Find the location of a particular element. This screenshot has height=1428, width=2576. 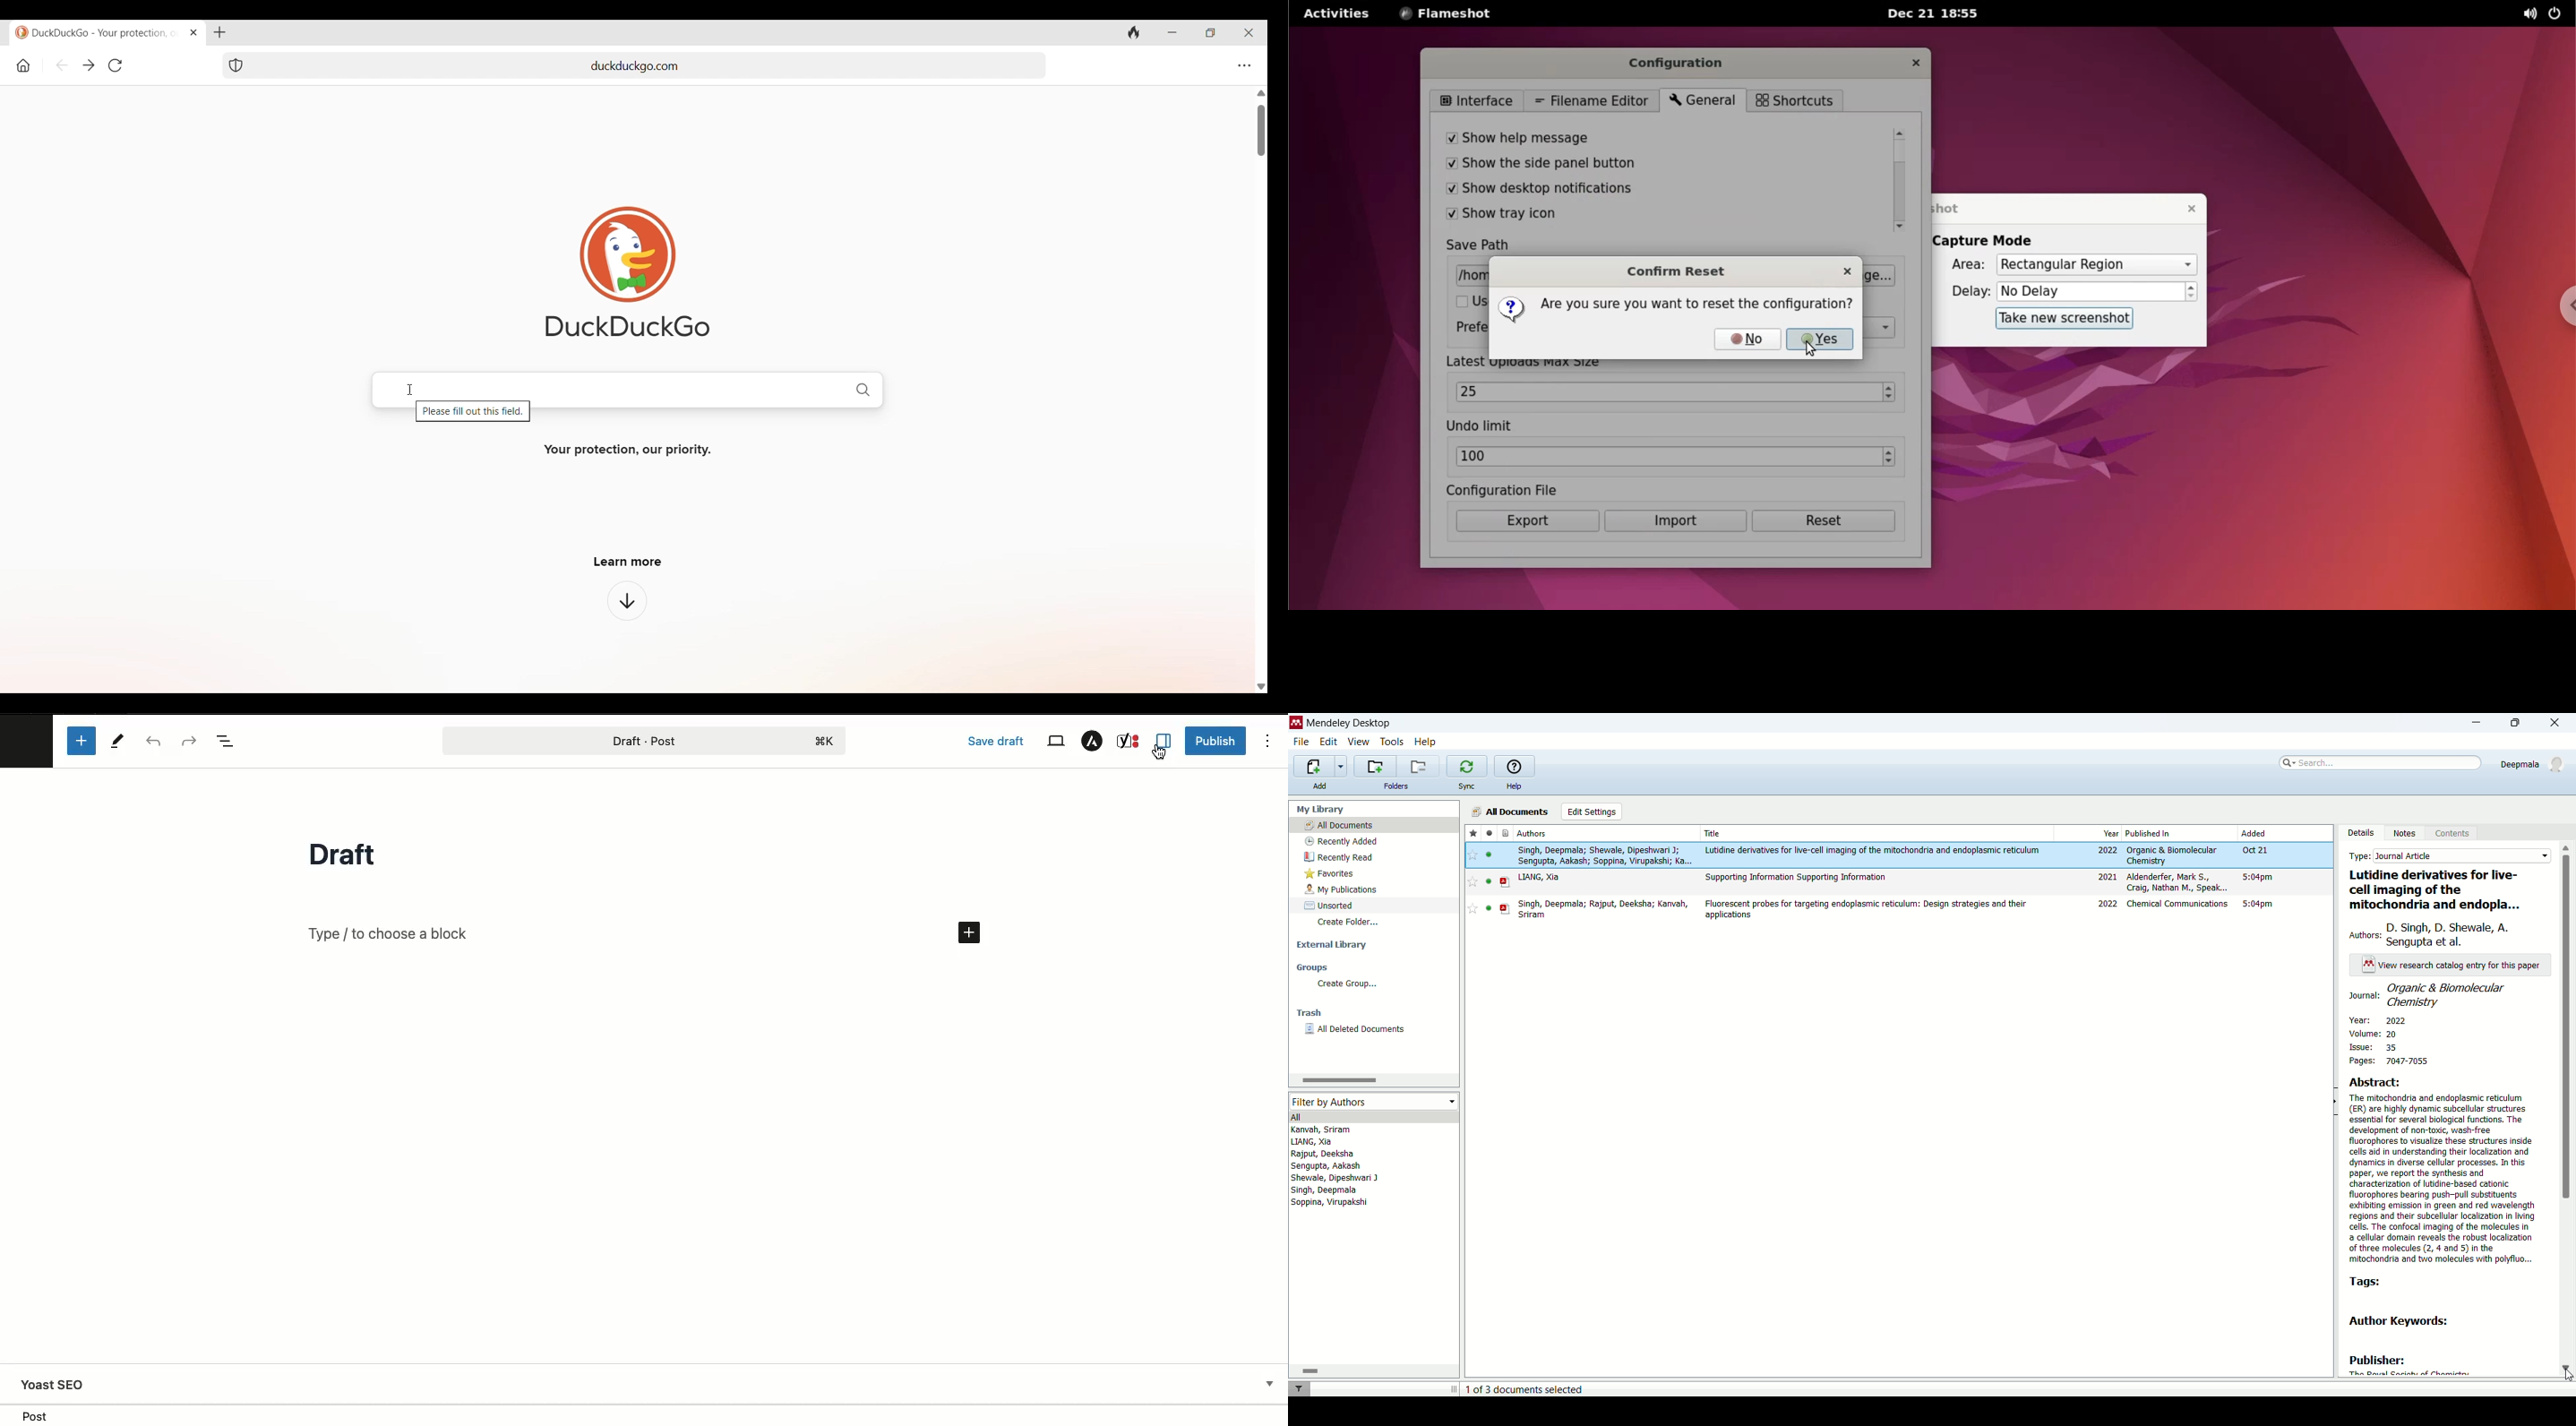

Doc overview  is located at coordinates (230, 741).